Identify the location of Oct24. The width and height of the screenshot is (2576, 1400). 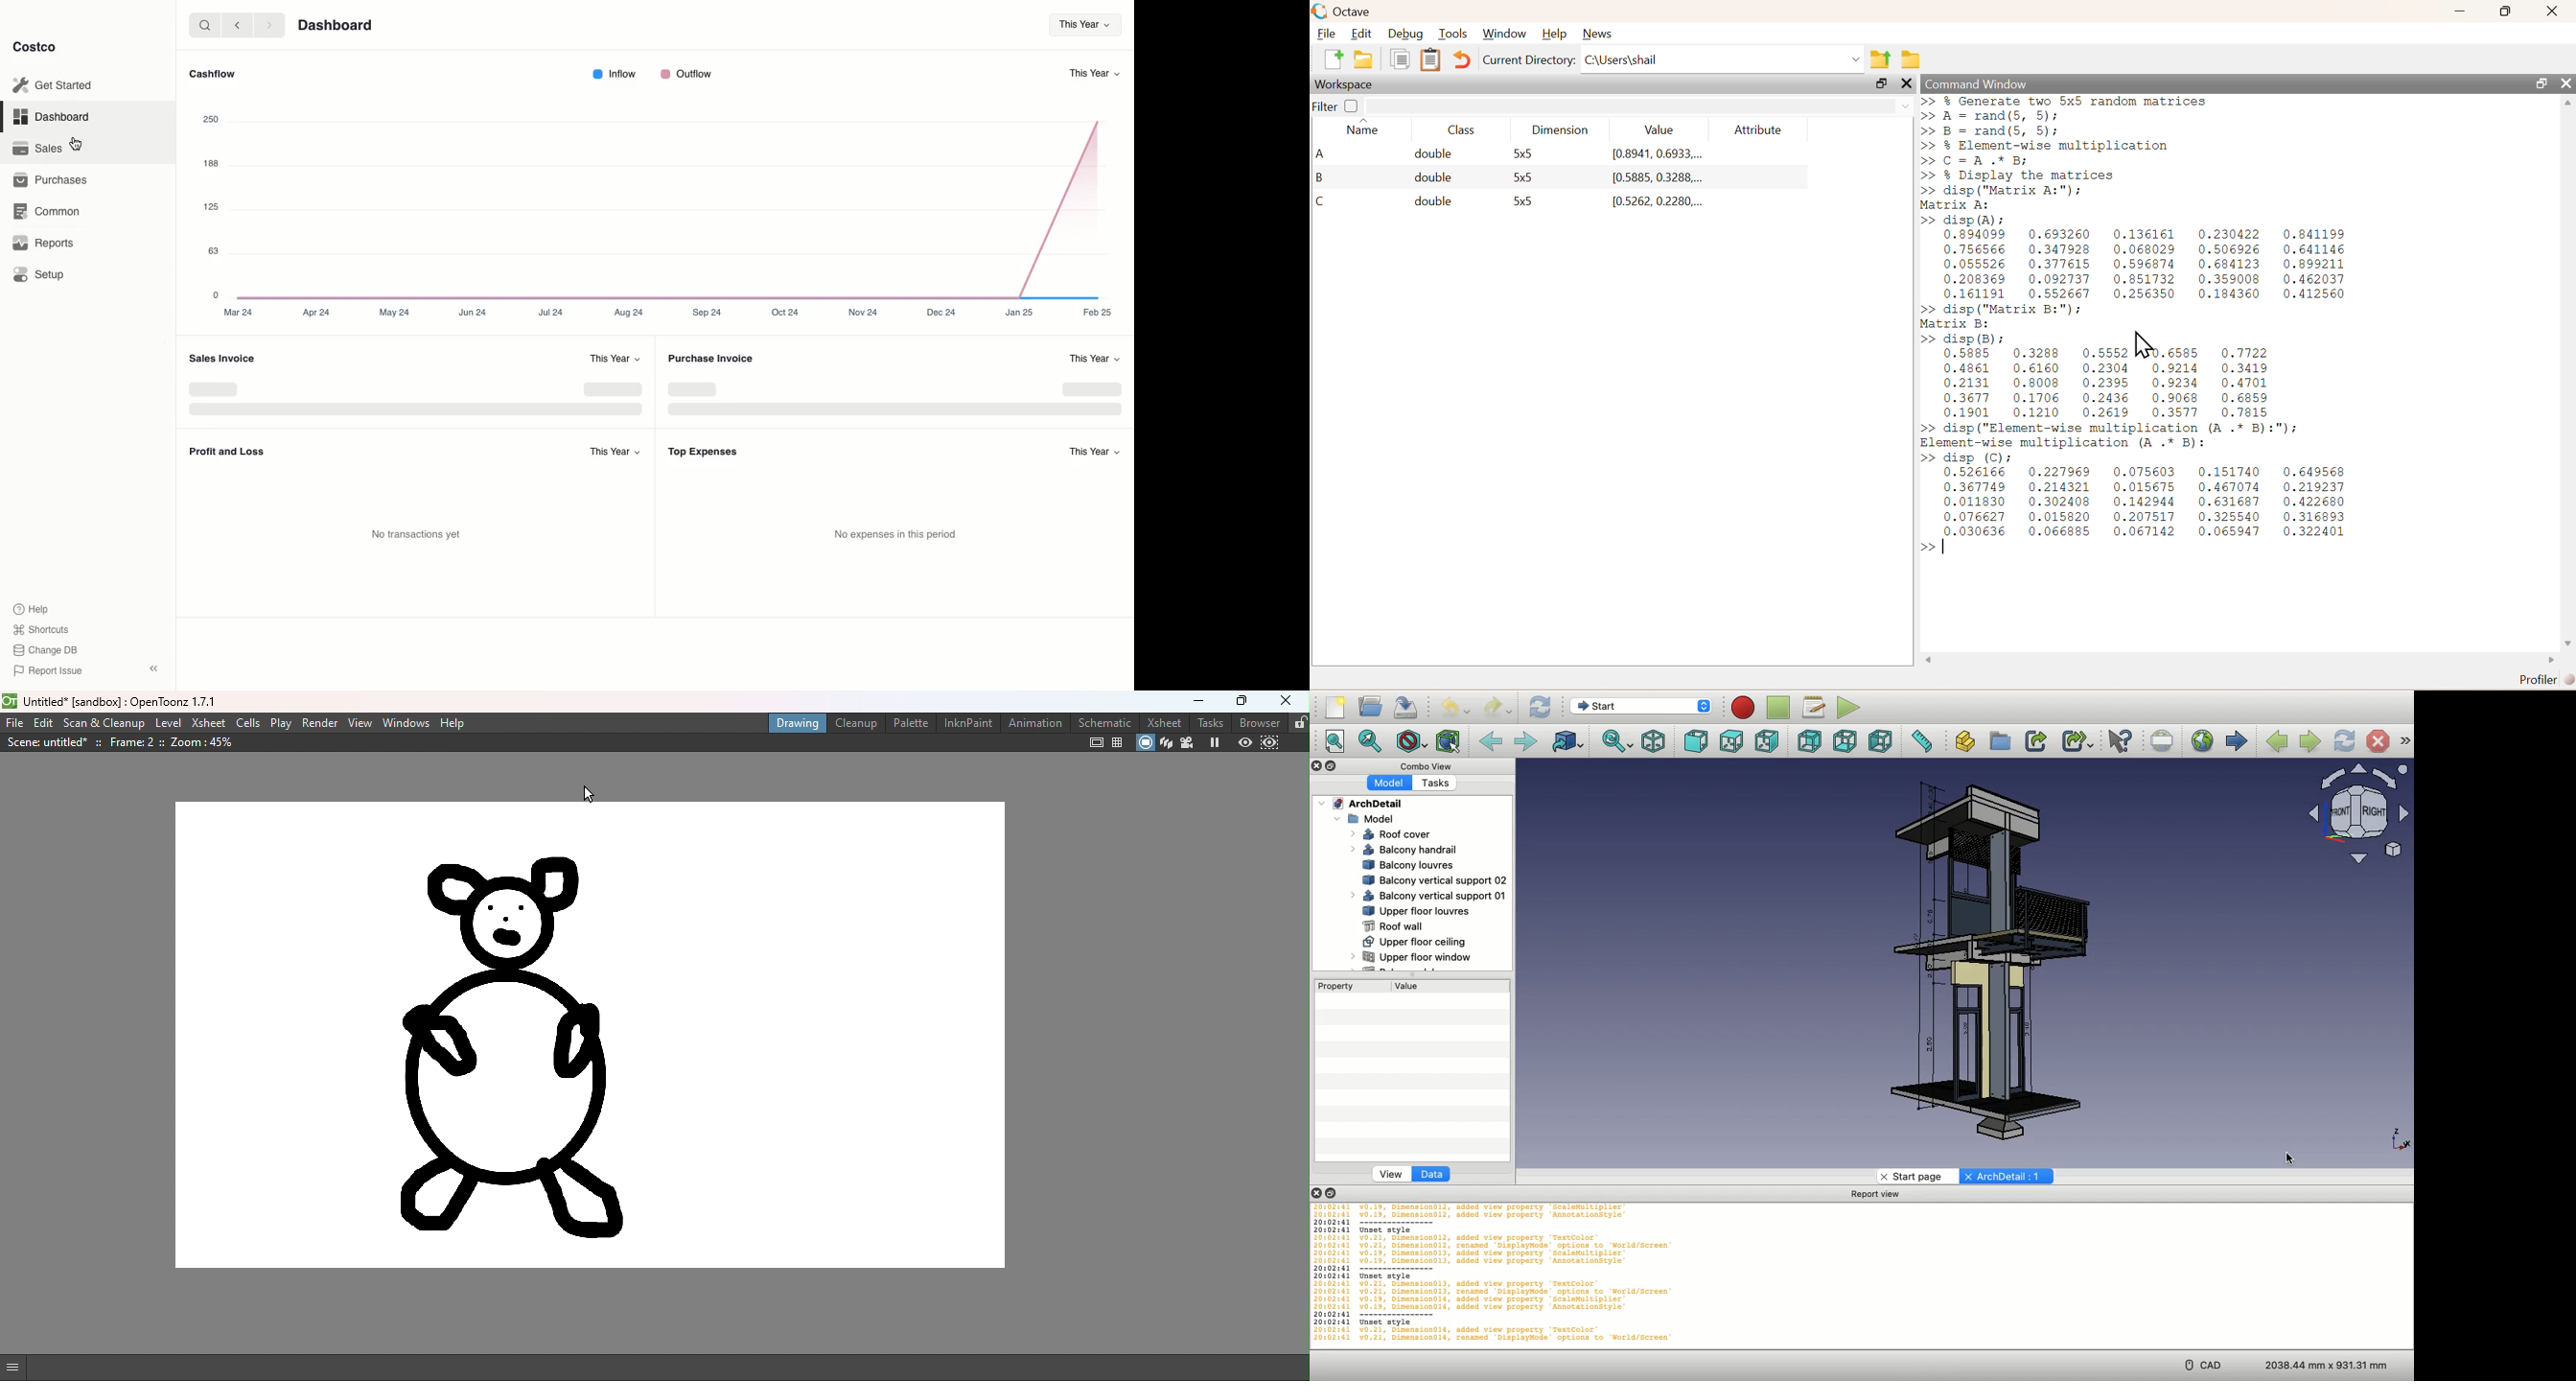
(786, 314).